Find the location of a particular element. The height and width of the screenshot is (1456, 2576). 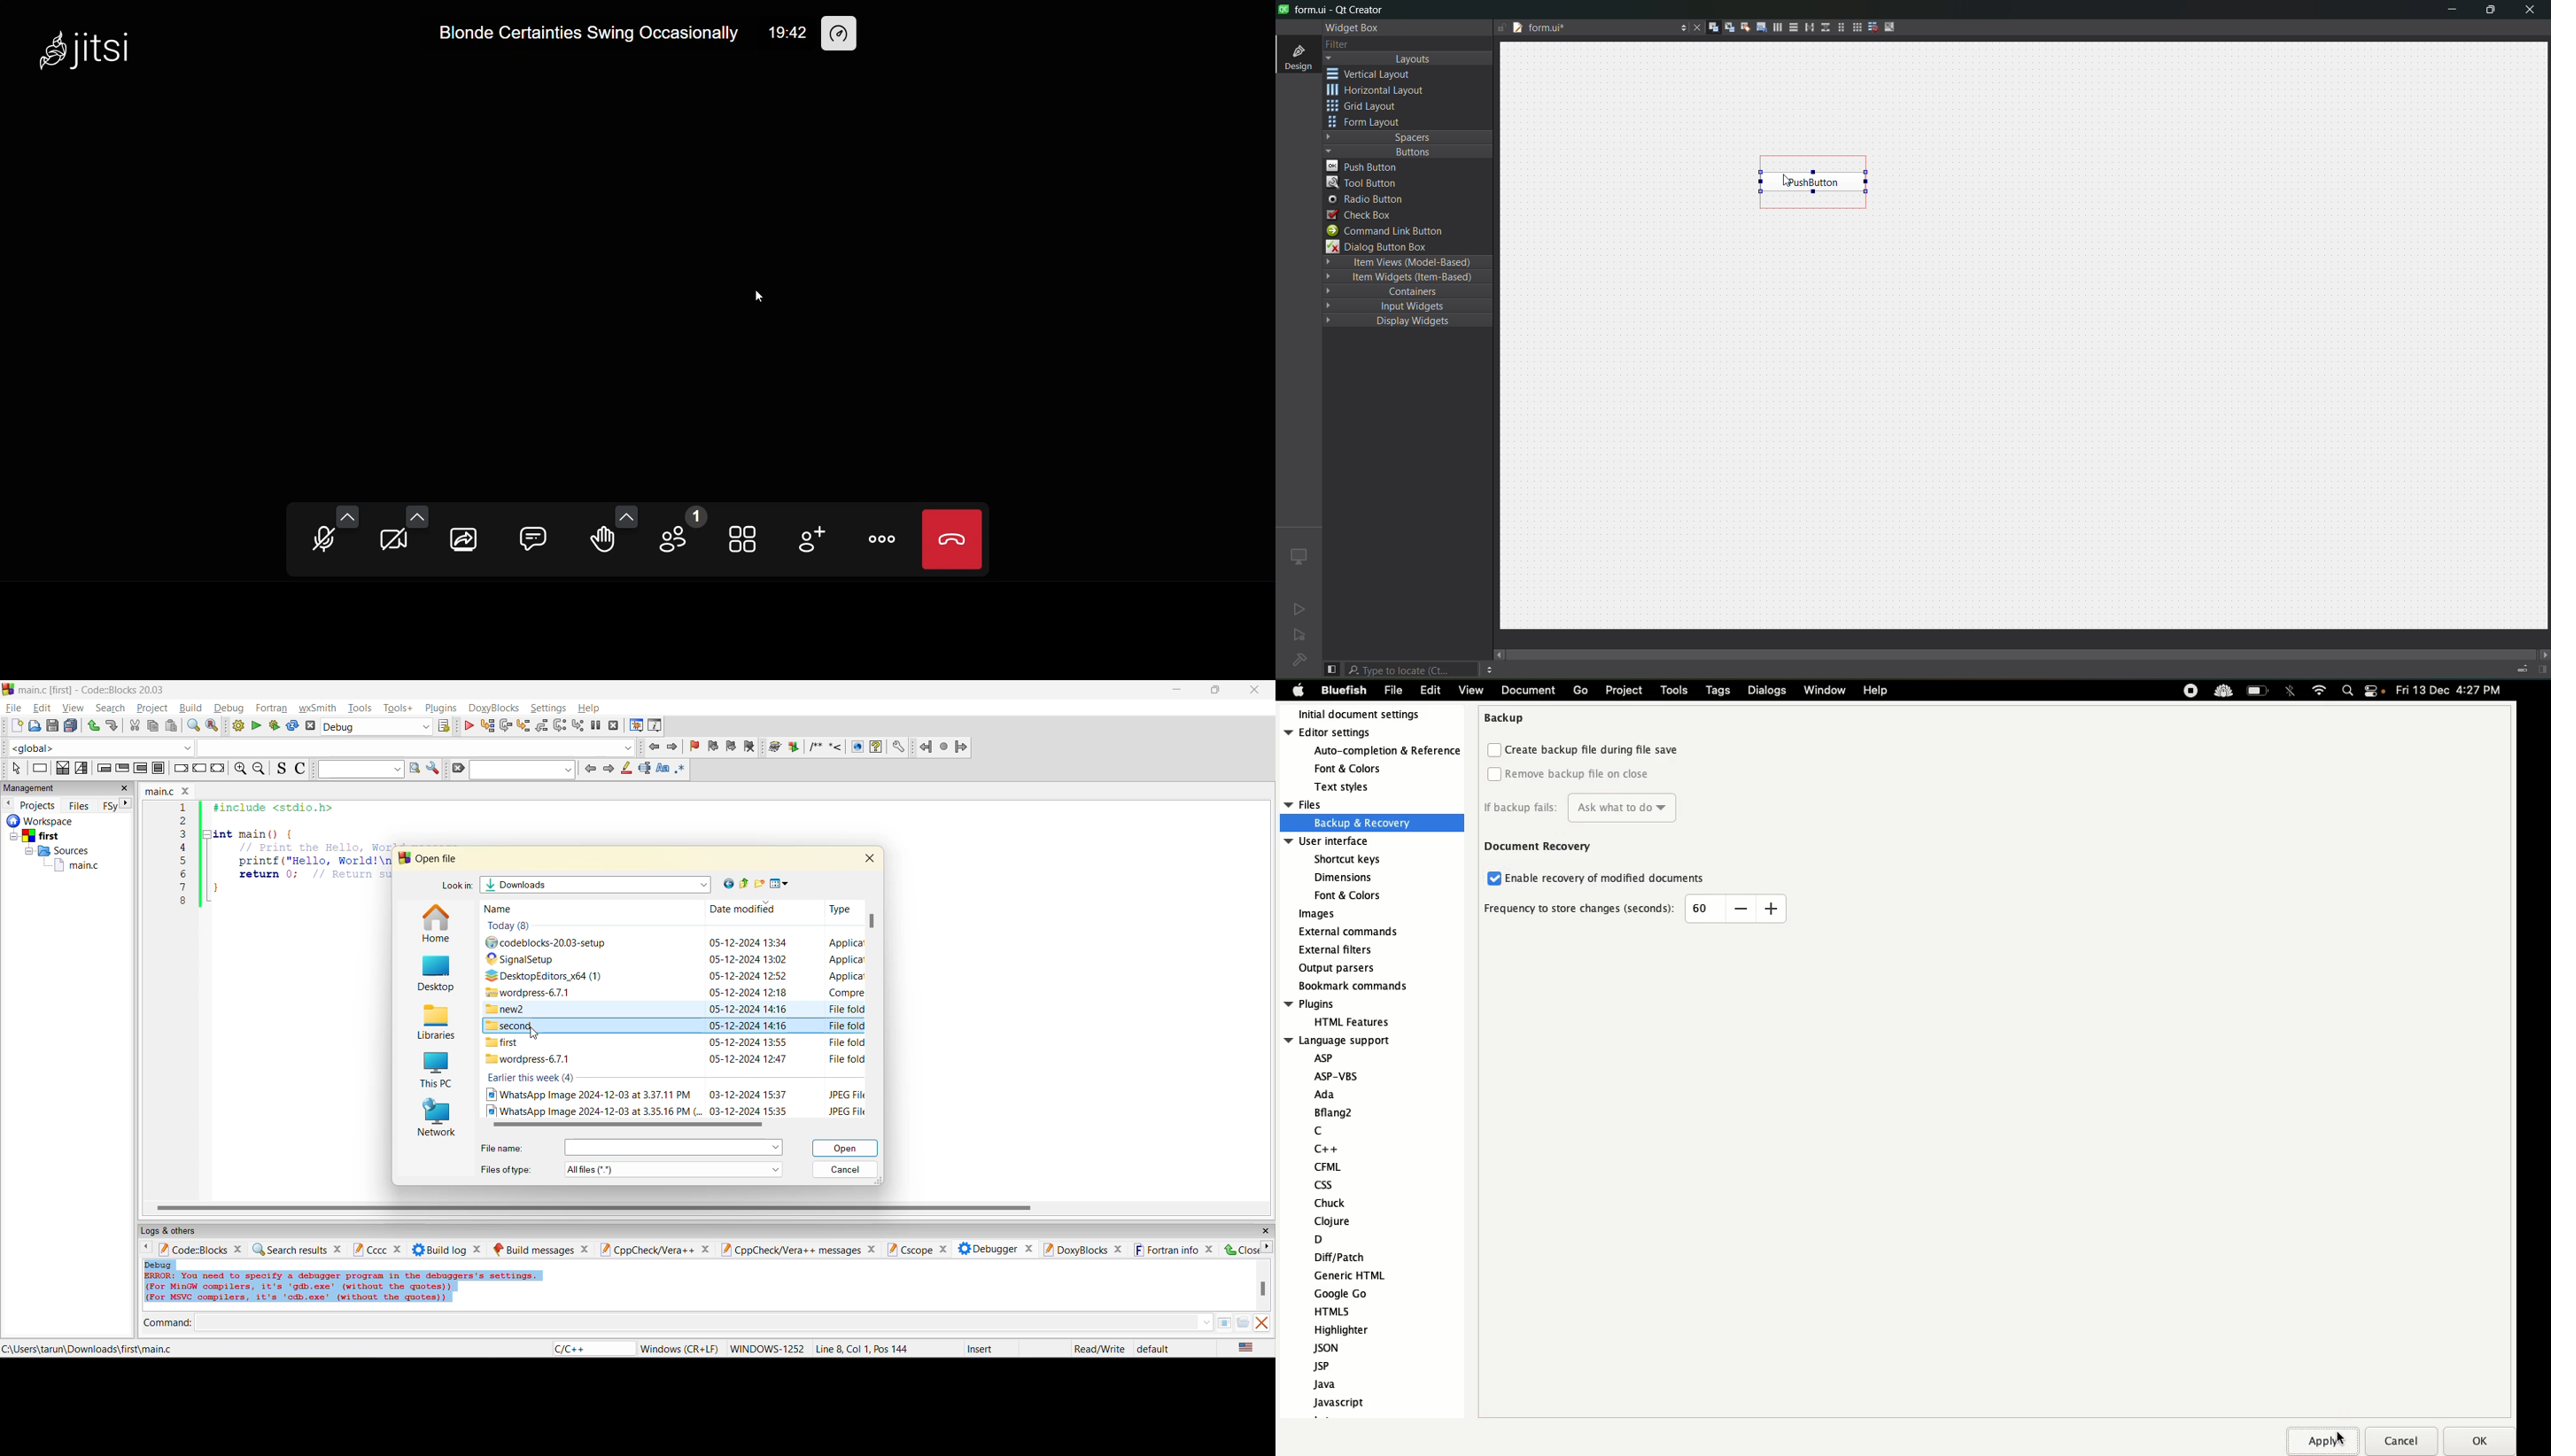

search is located at coordinates (1412, 670).